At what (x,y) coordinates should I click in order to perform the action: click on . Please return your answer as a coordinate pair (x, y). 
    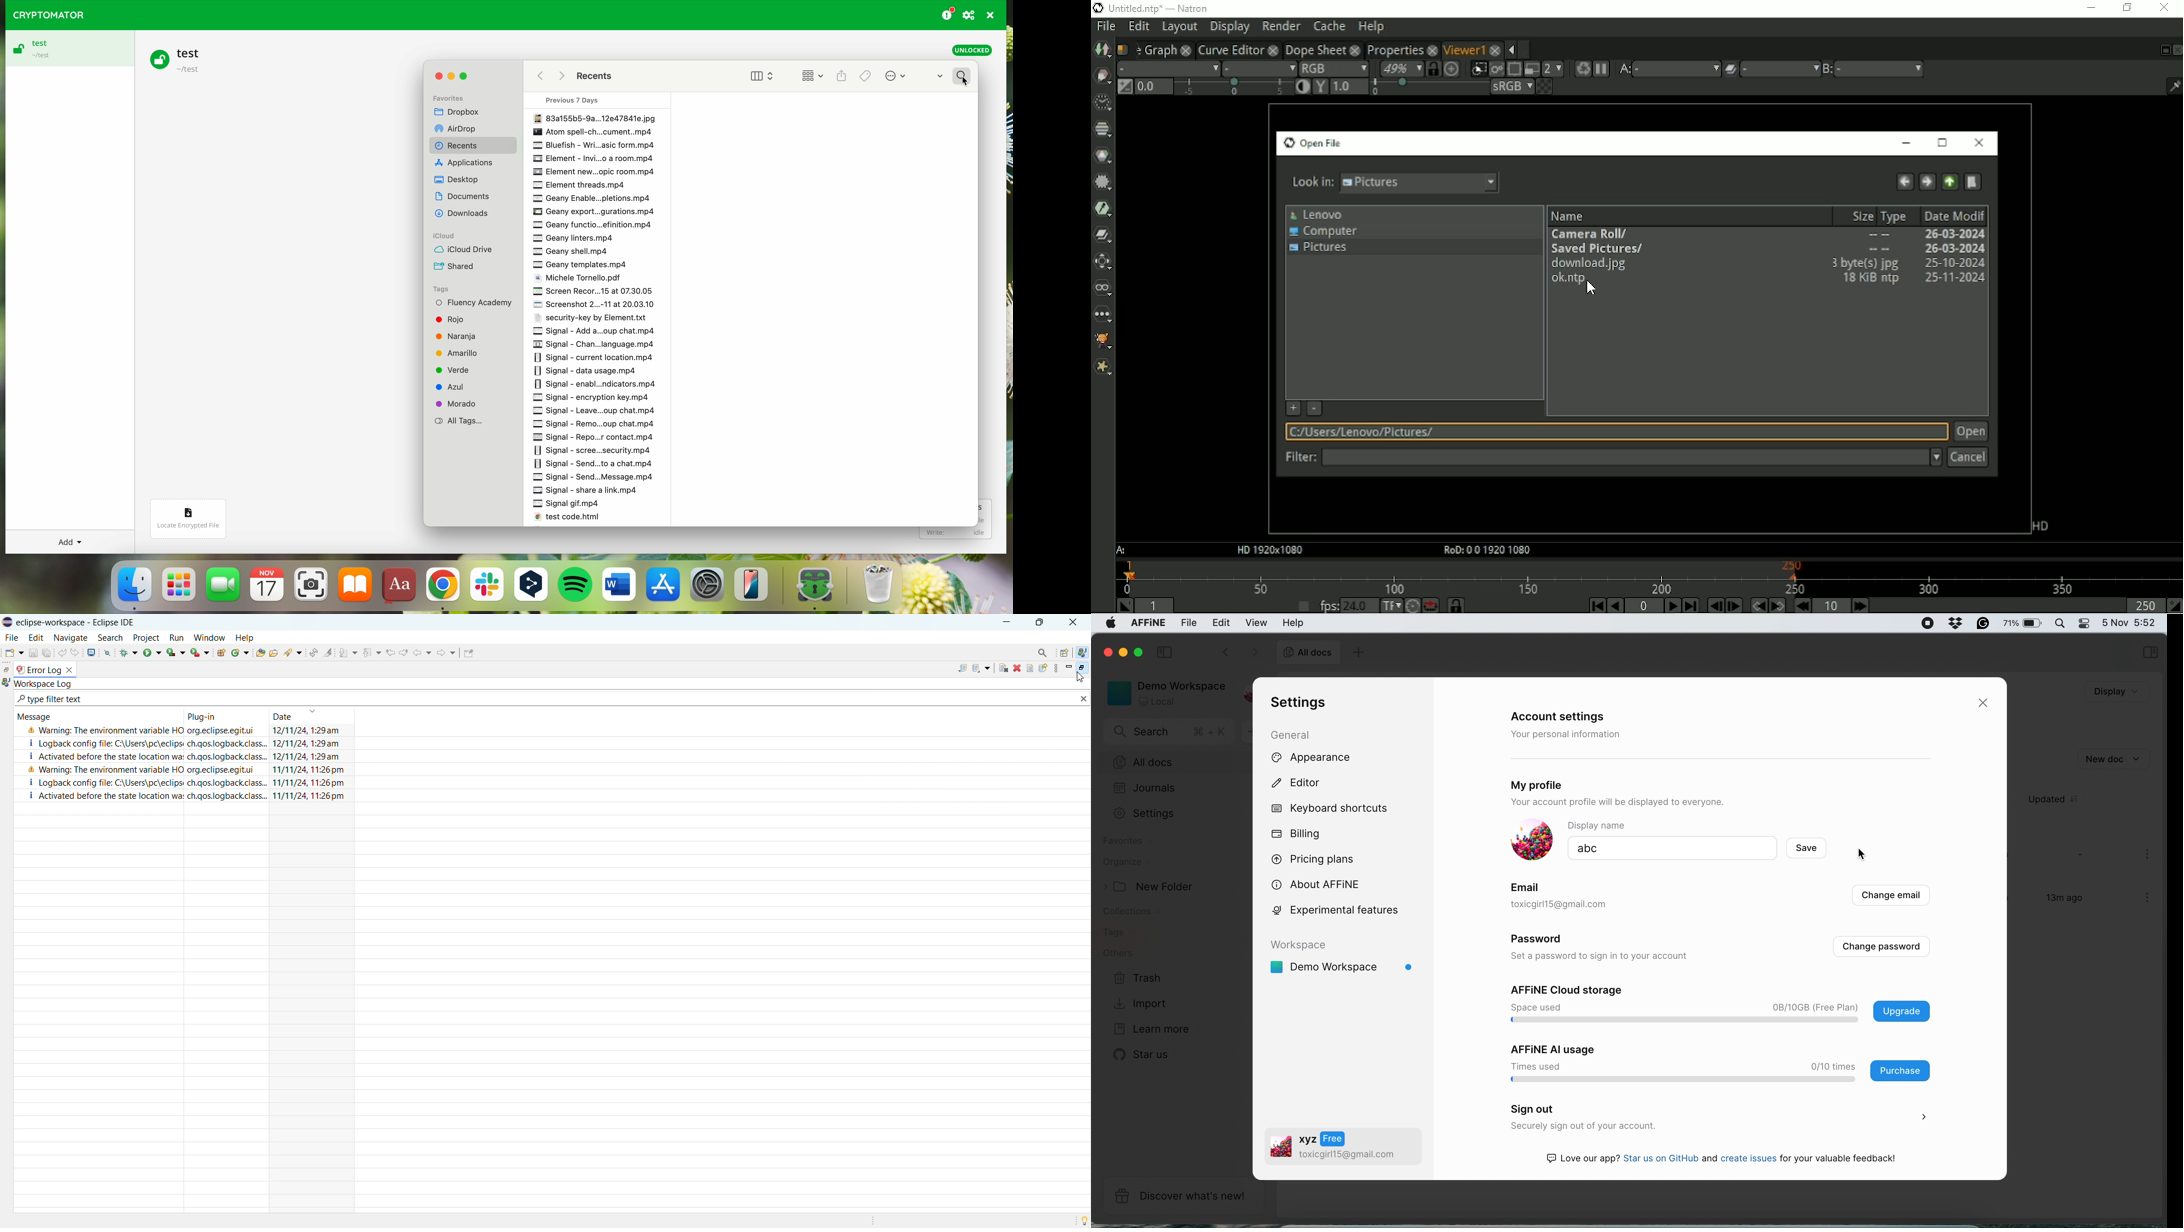
    Looking at the image, I should click on (463, 128).